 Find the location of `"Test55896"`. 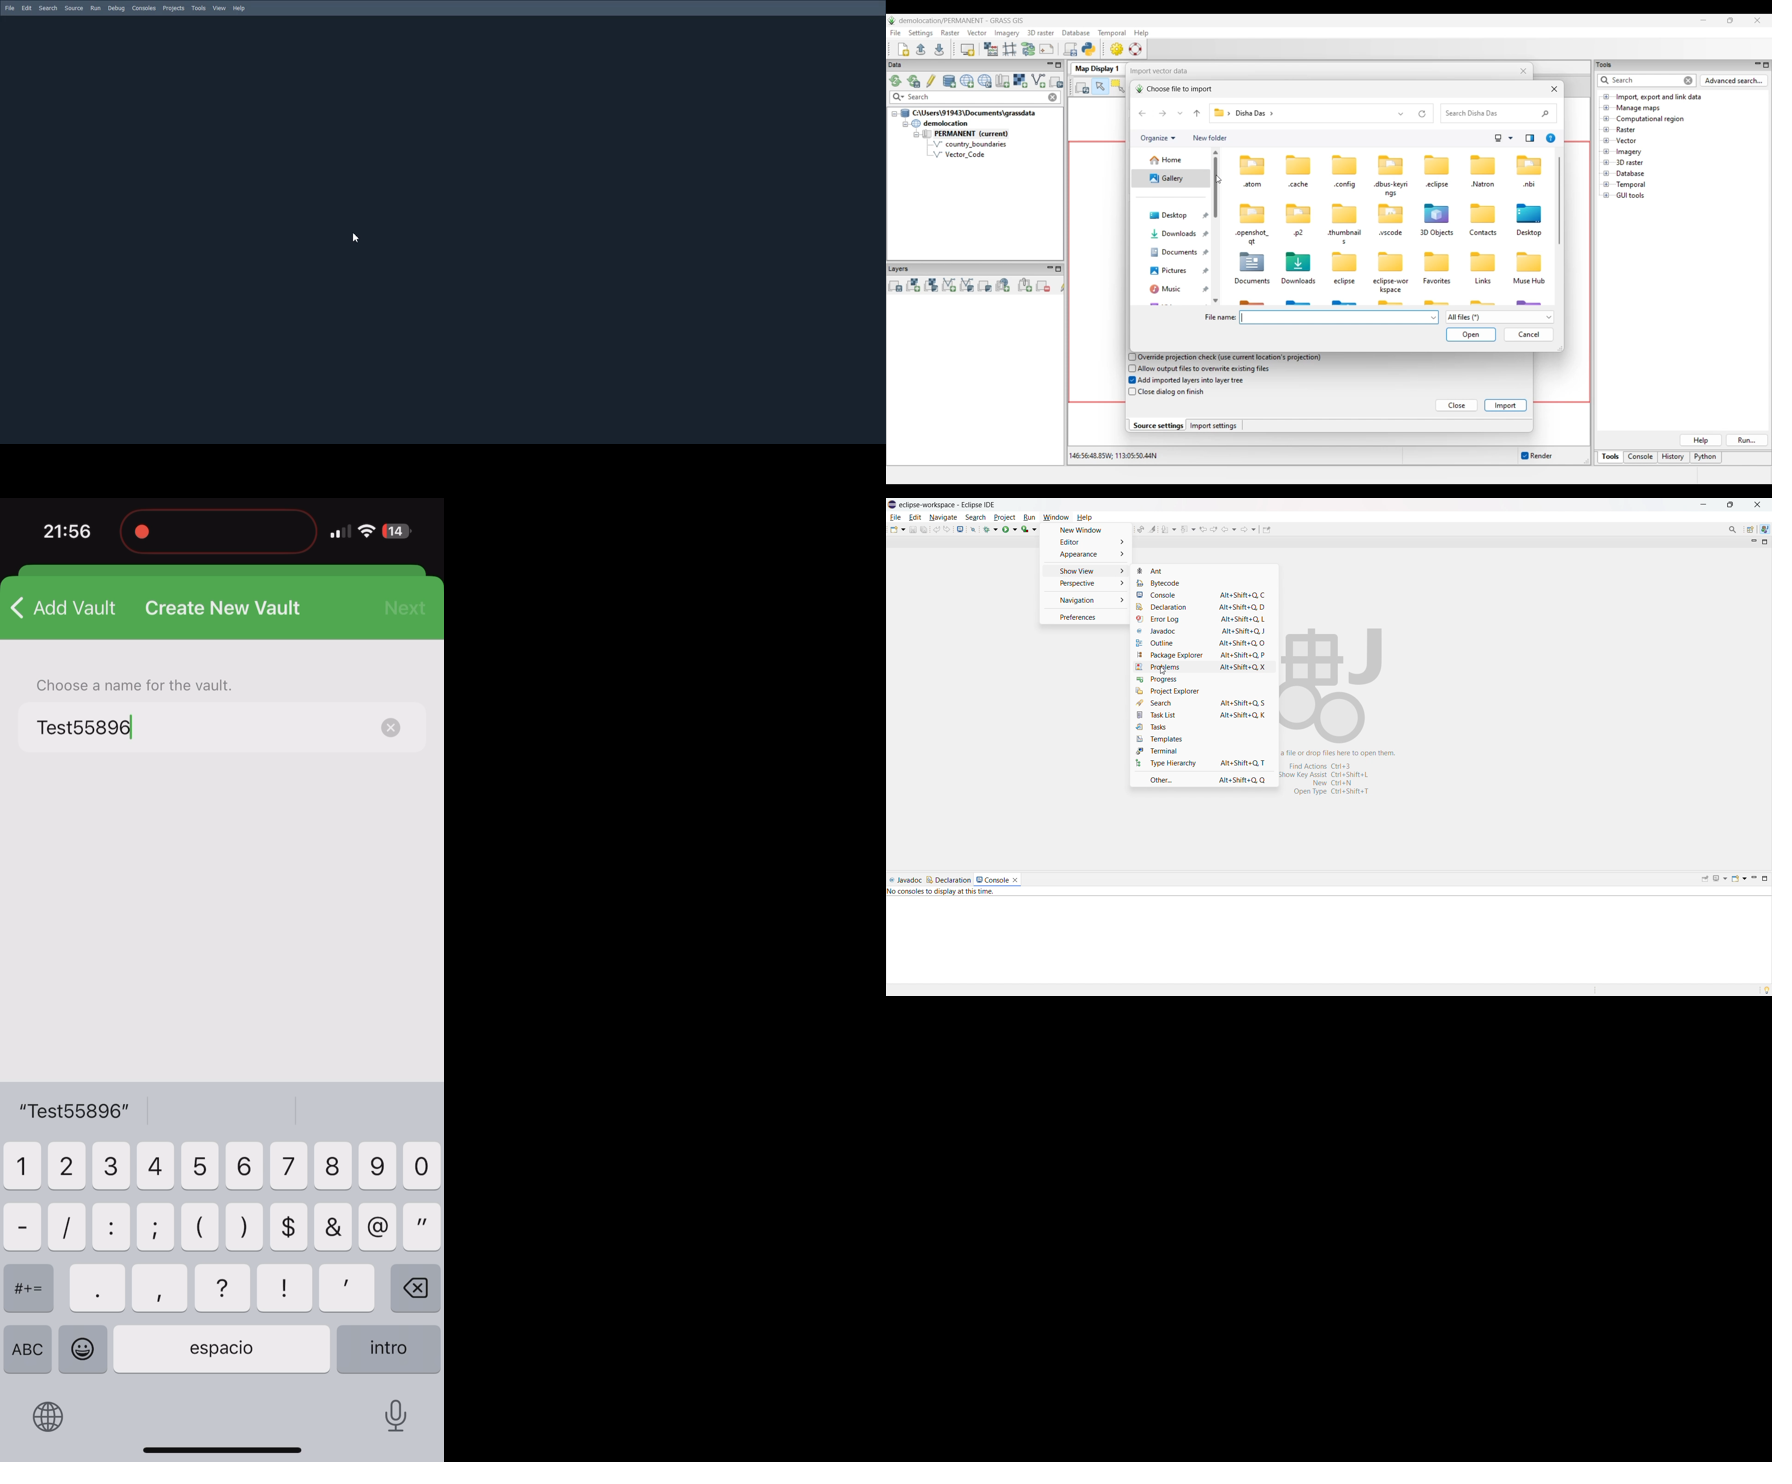

"Test55896" is located at coordinates (76, 1113).